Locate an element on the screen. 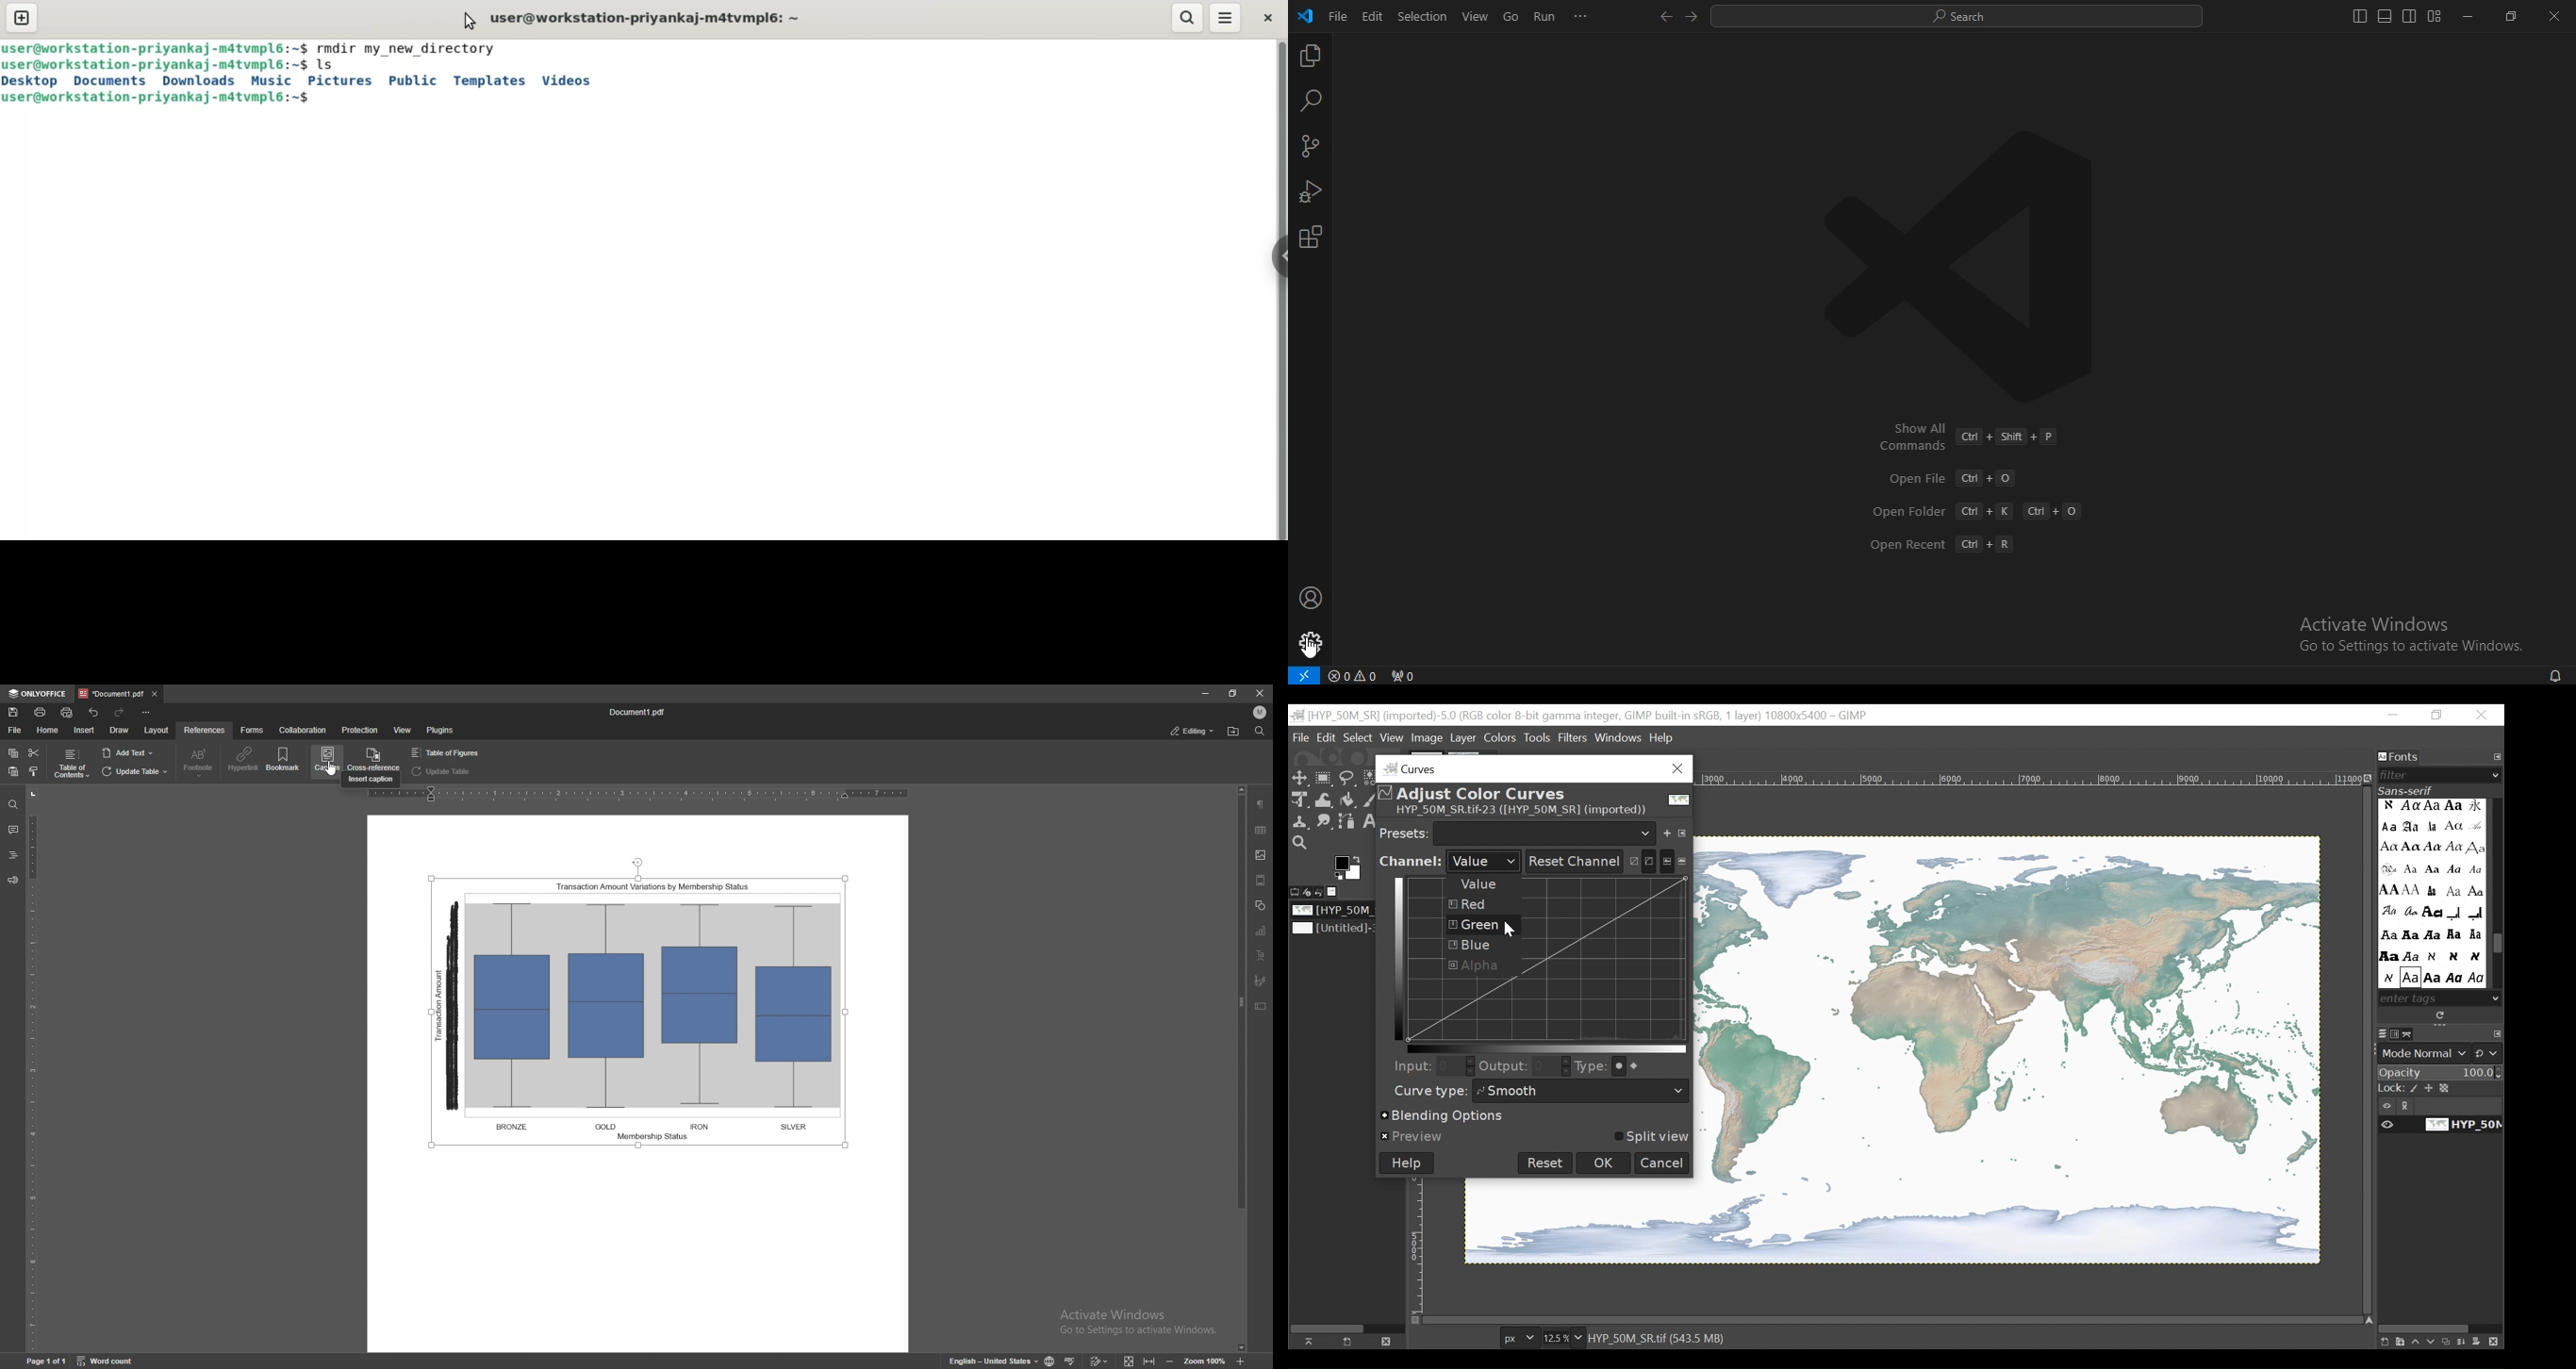 The image size is (2576, 1372). cursor is located at coordinates (1315, 649).